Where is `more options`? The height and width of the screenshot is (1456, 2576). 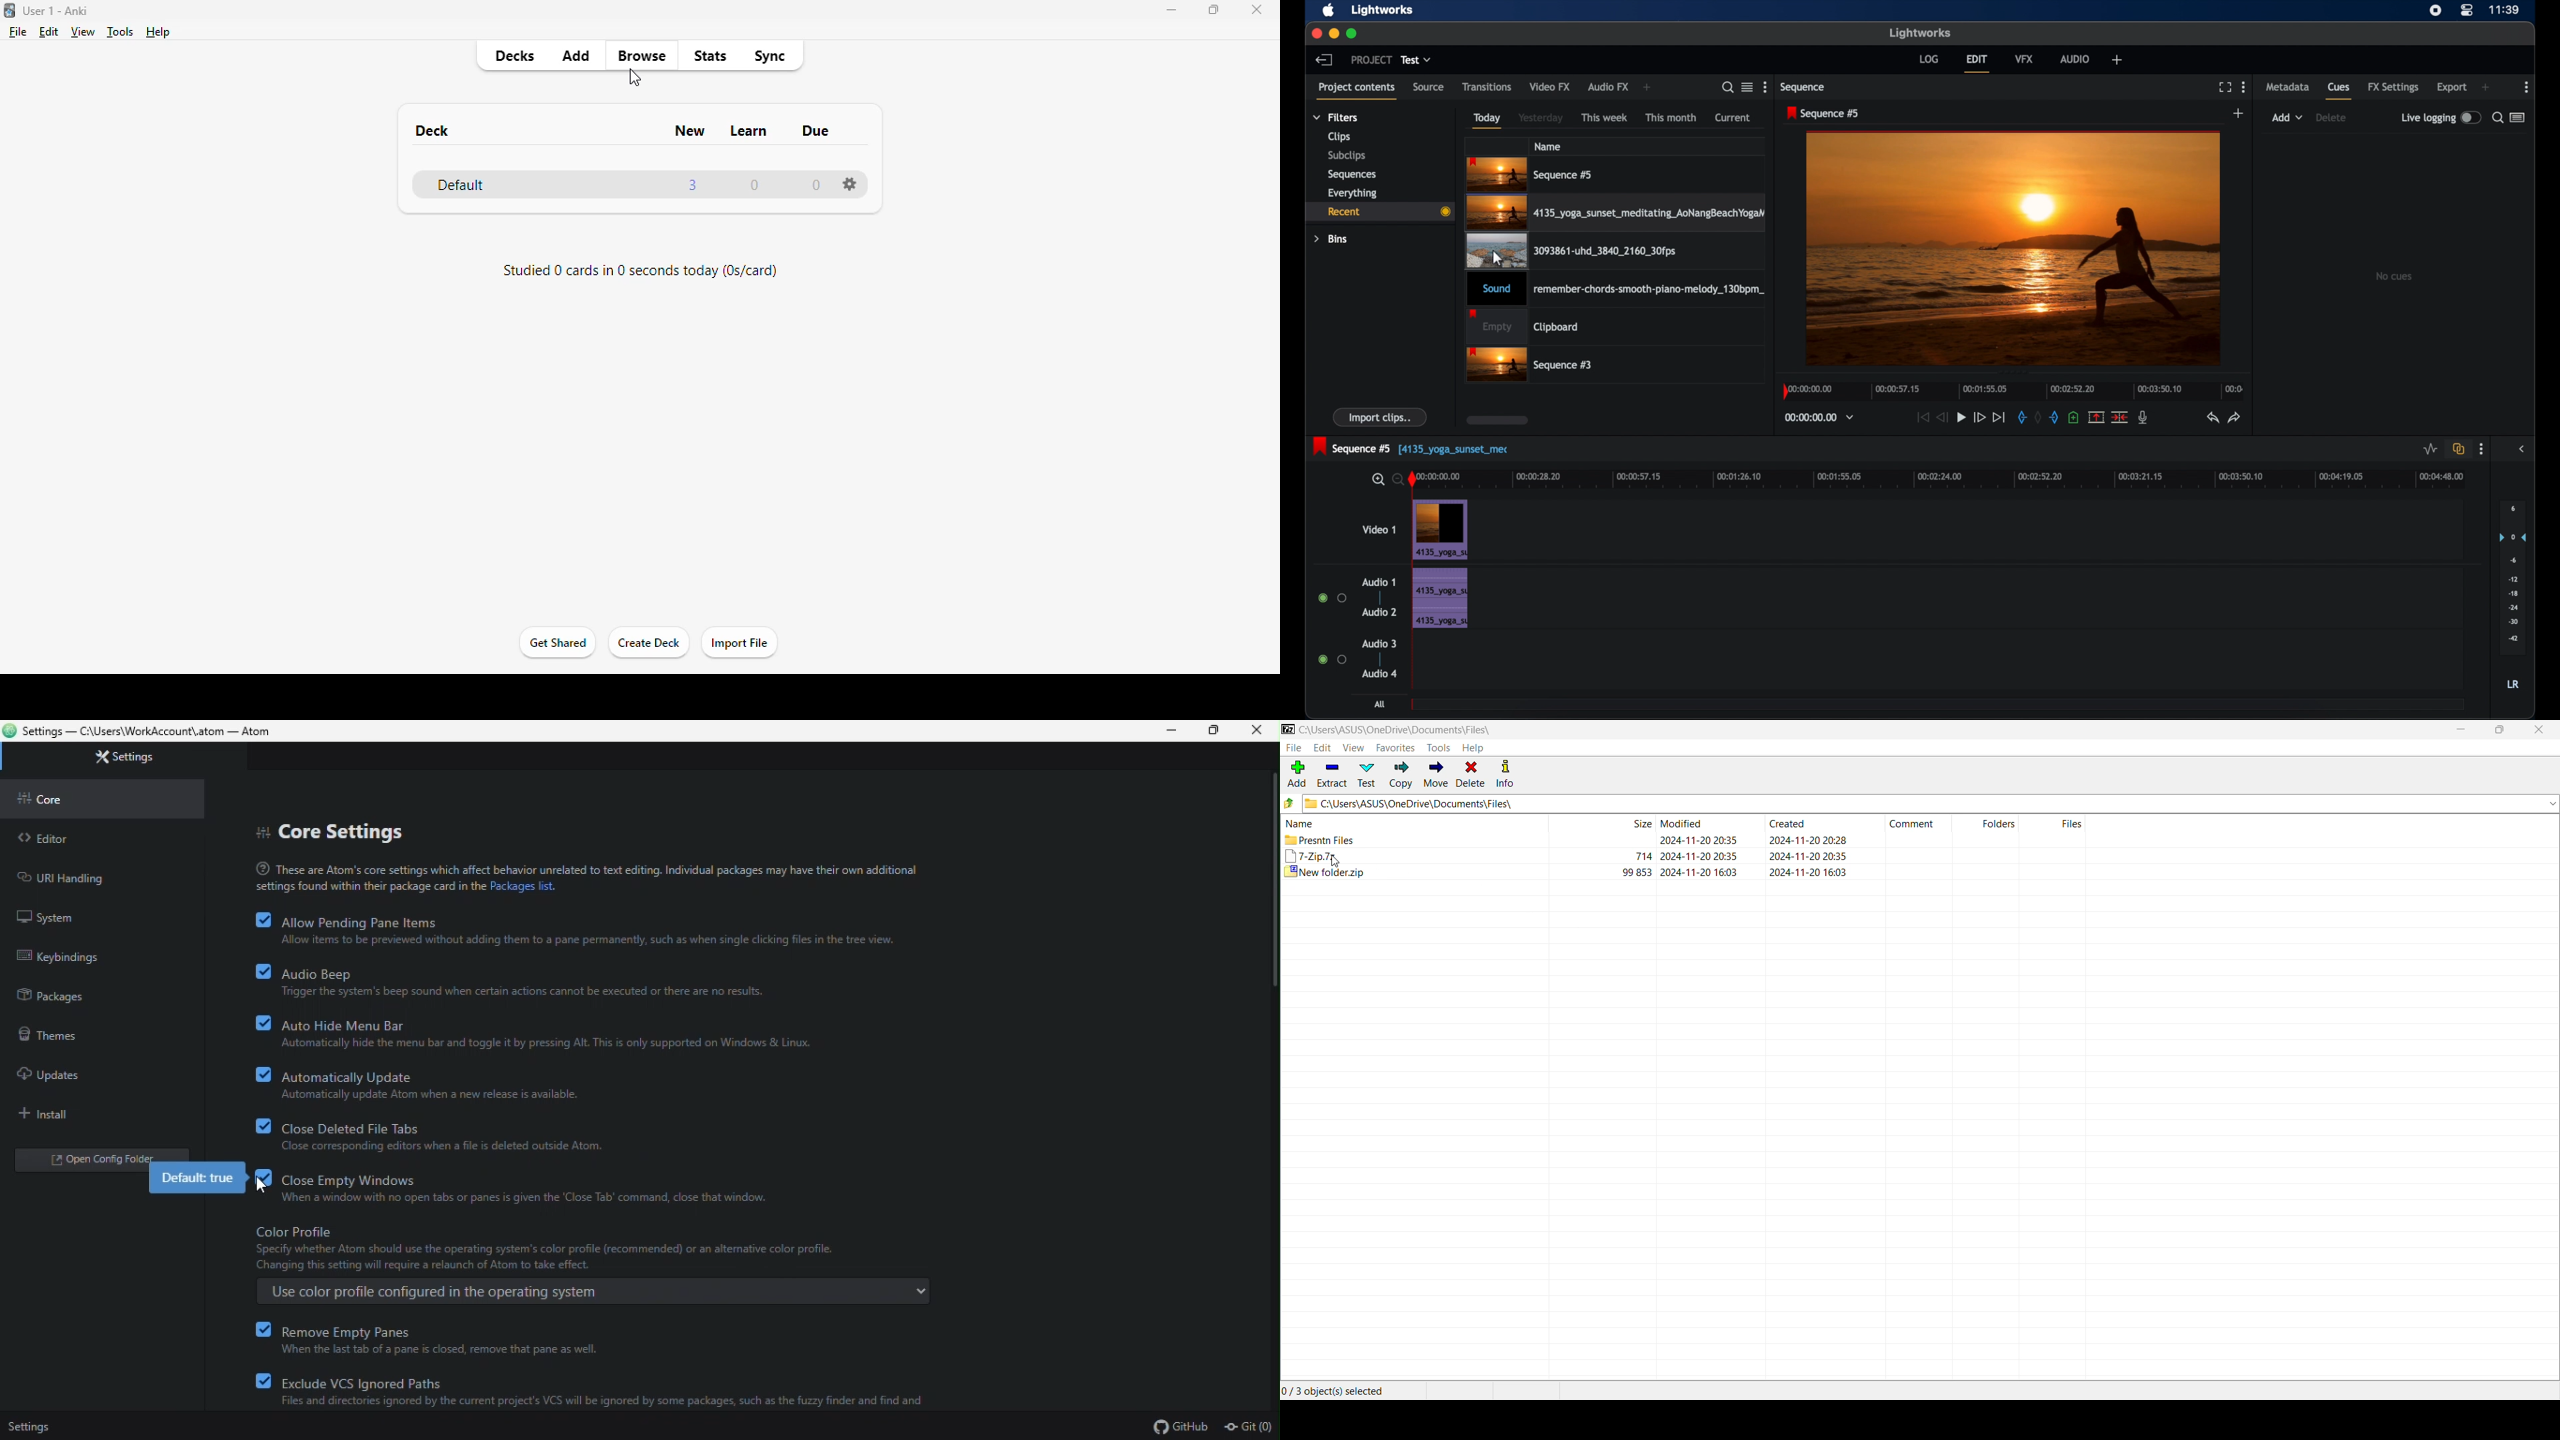 more options is located at coordinates (2481, 450).